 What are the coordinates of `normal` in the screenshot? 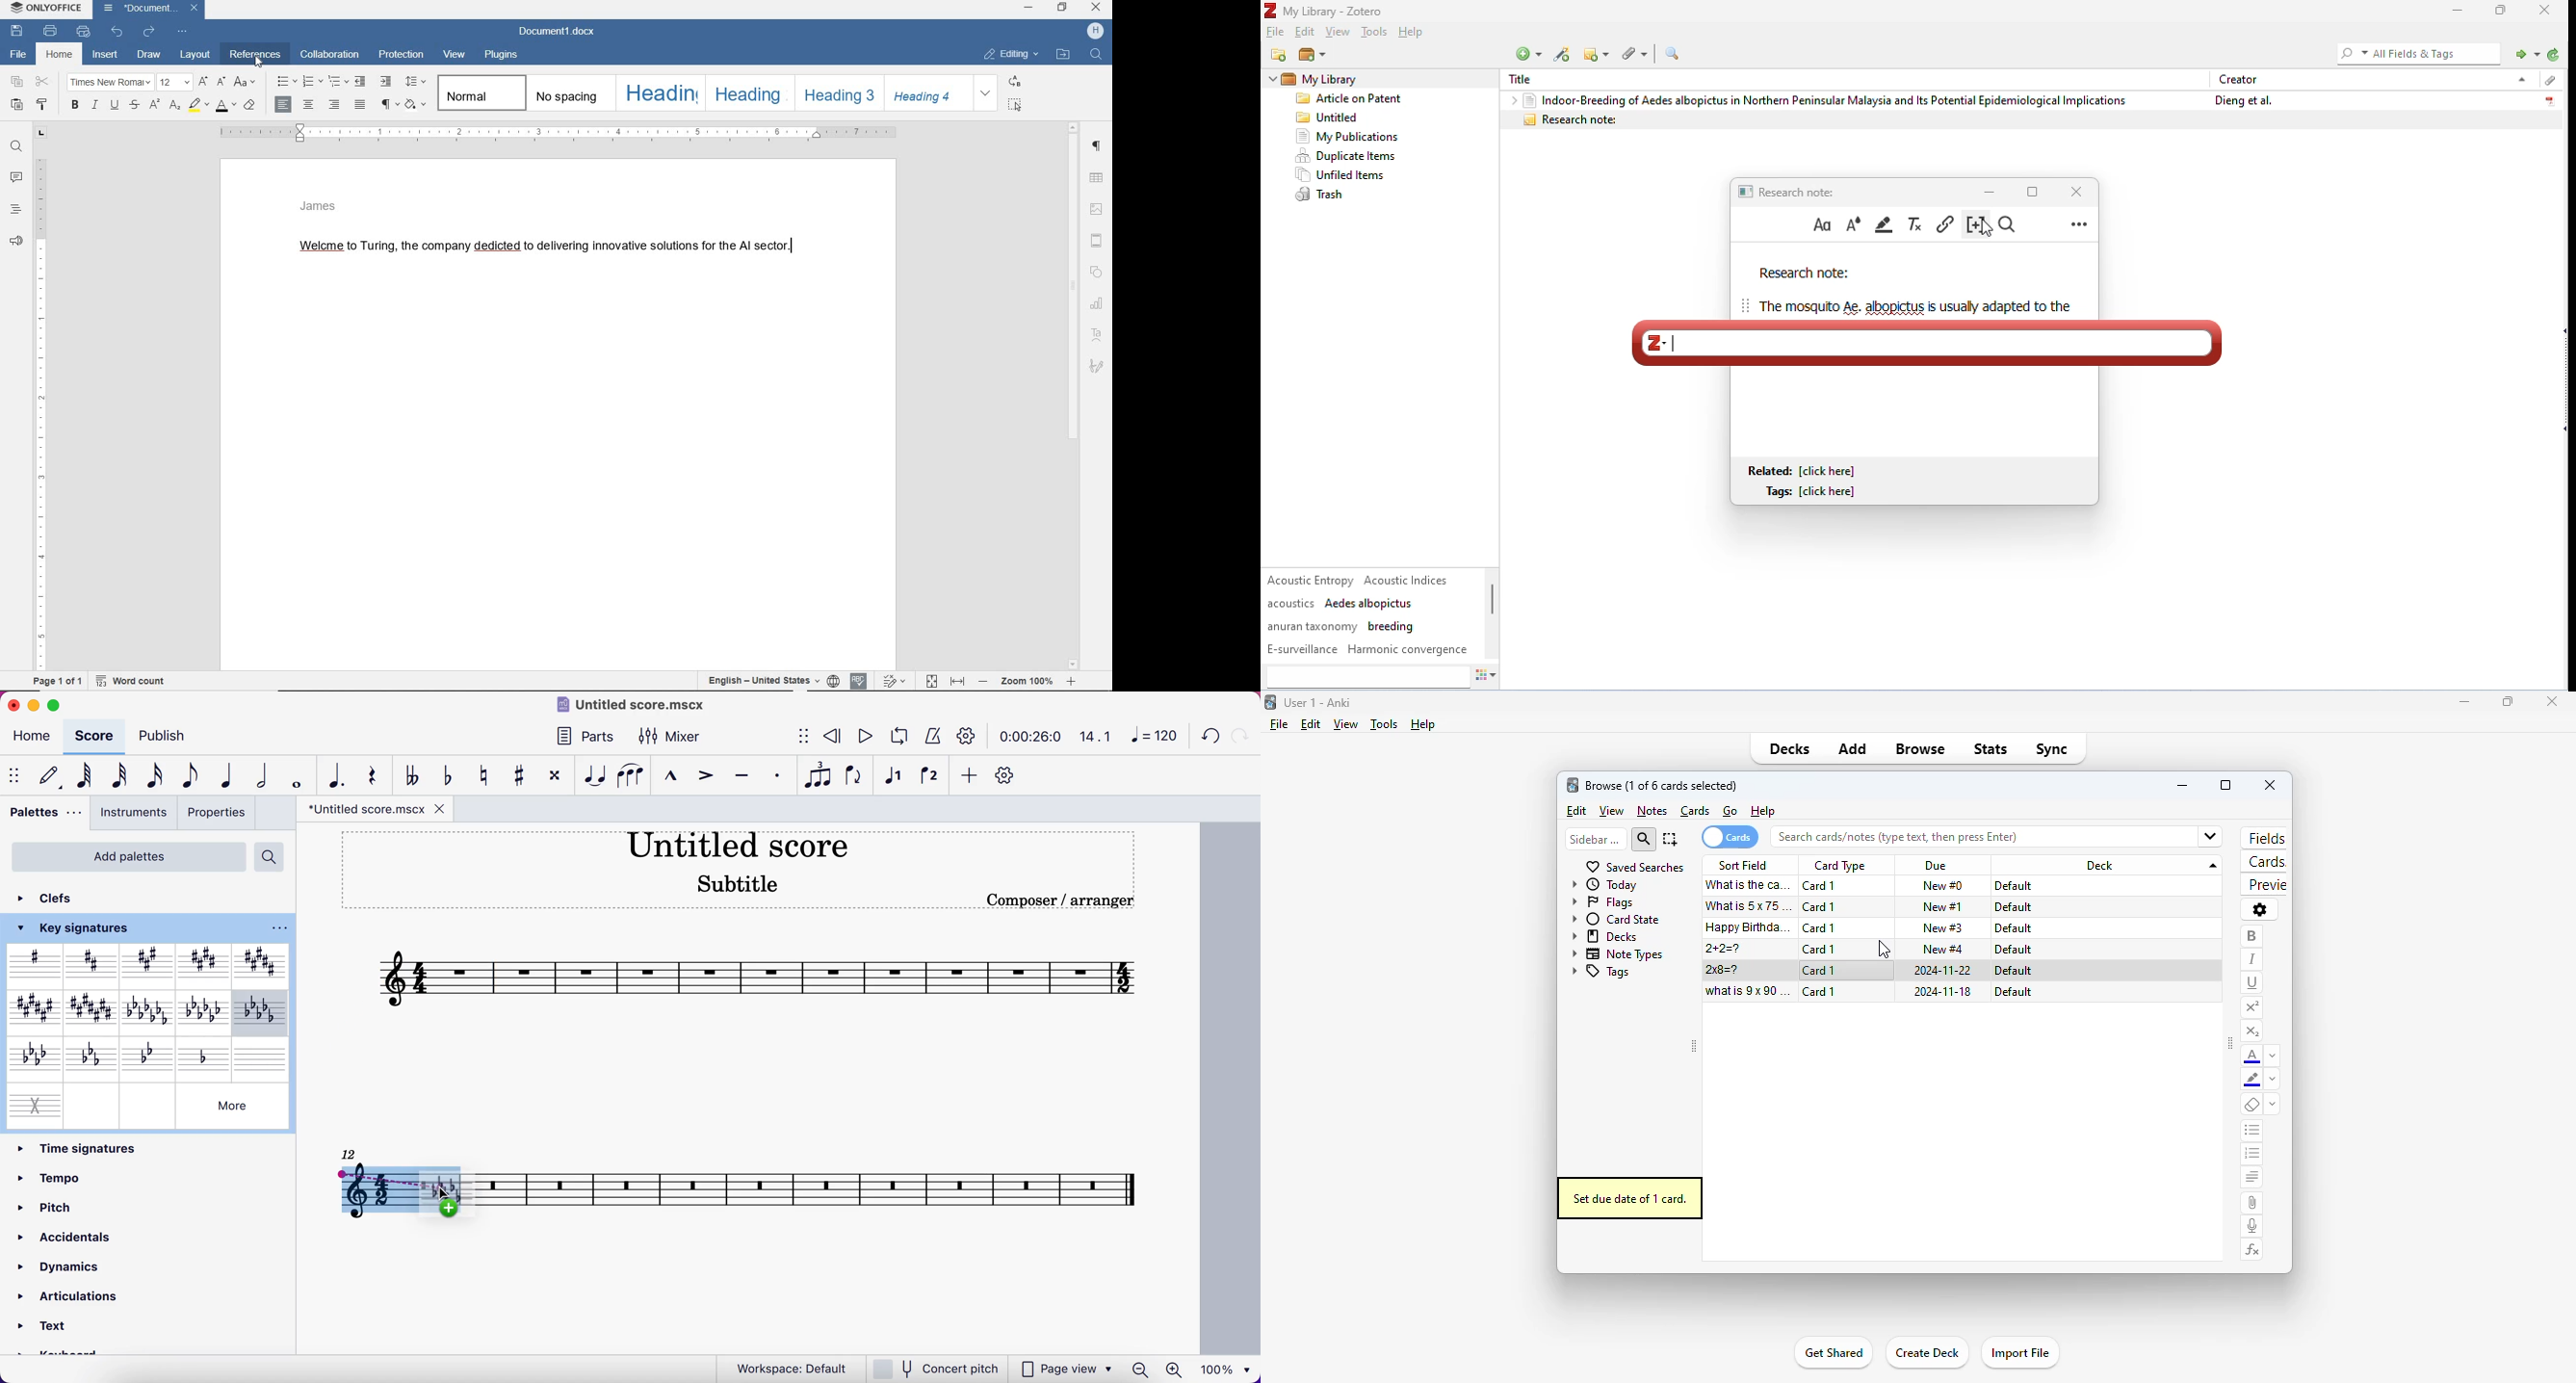 It's located at (483, 94).